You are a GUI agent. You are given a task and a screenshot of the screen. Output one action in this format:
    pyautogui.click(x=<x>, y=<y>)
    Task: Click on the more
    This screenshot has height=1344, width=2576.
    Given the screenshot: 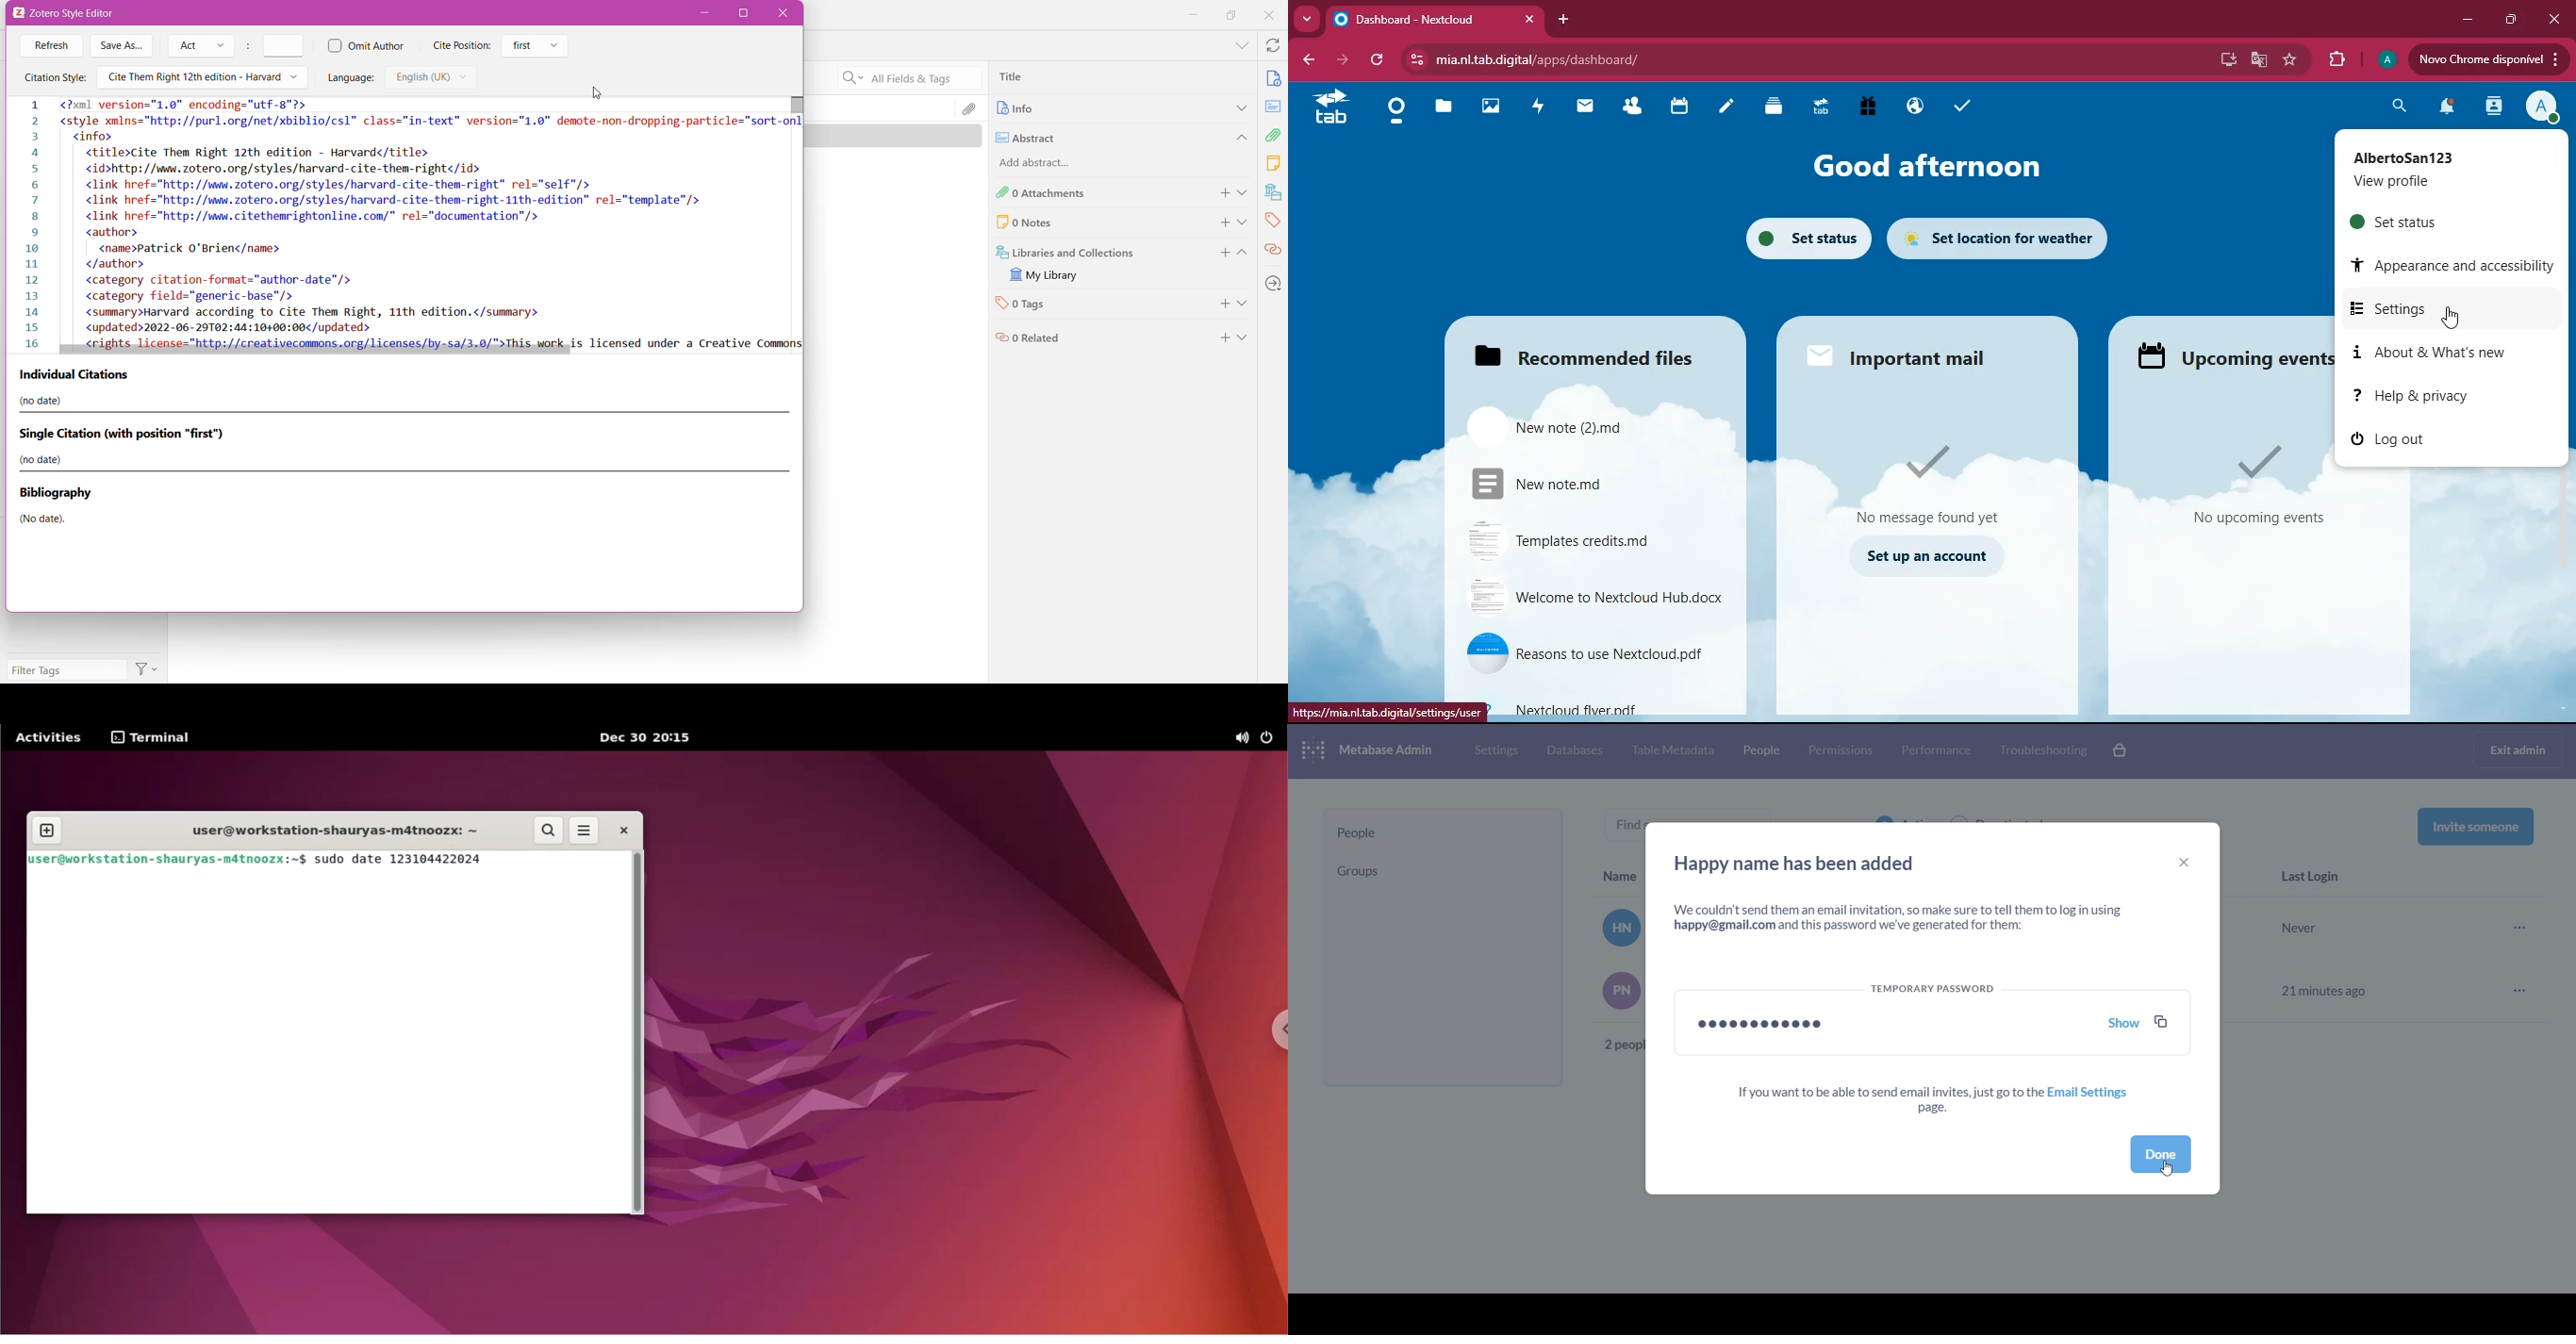 What is the action you would take?
    pyautogui.click(x=1305, y=19)
    